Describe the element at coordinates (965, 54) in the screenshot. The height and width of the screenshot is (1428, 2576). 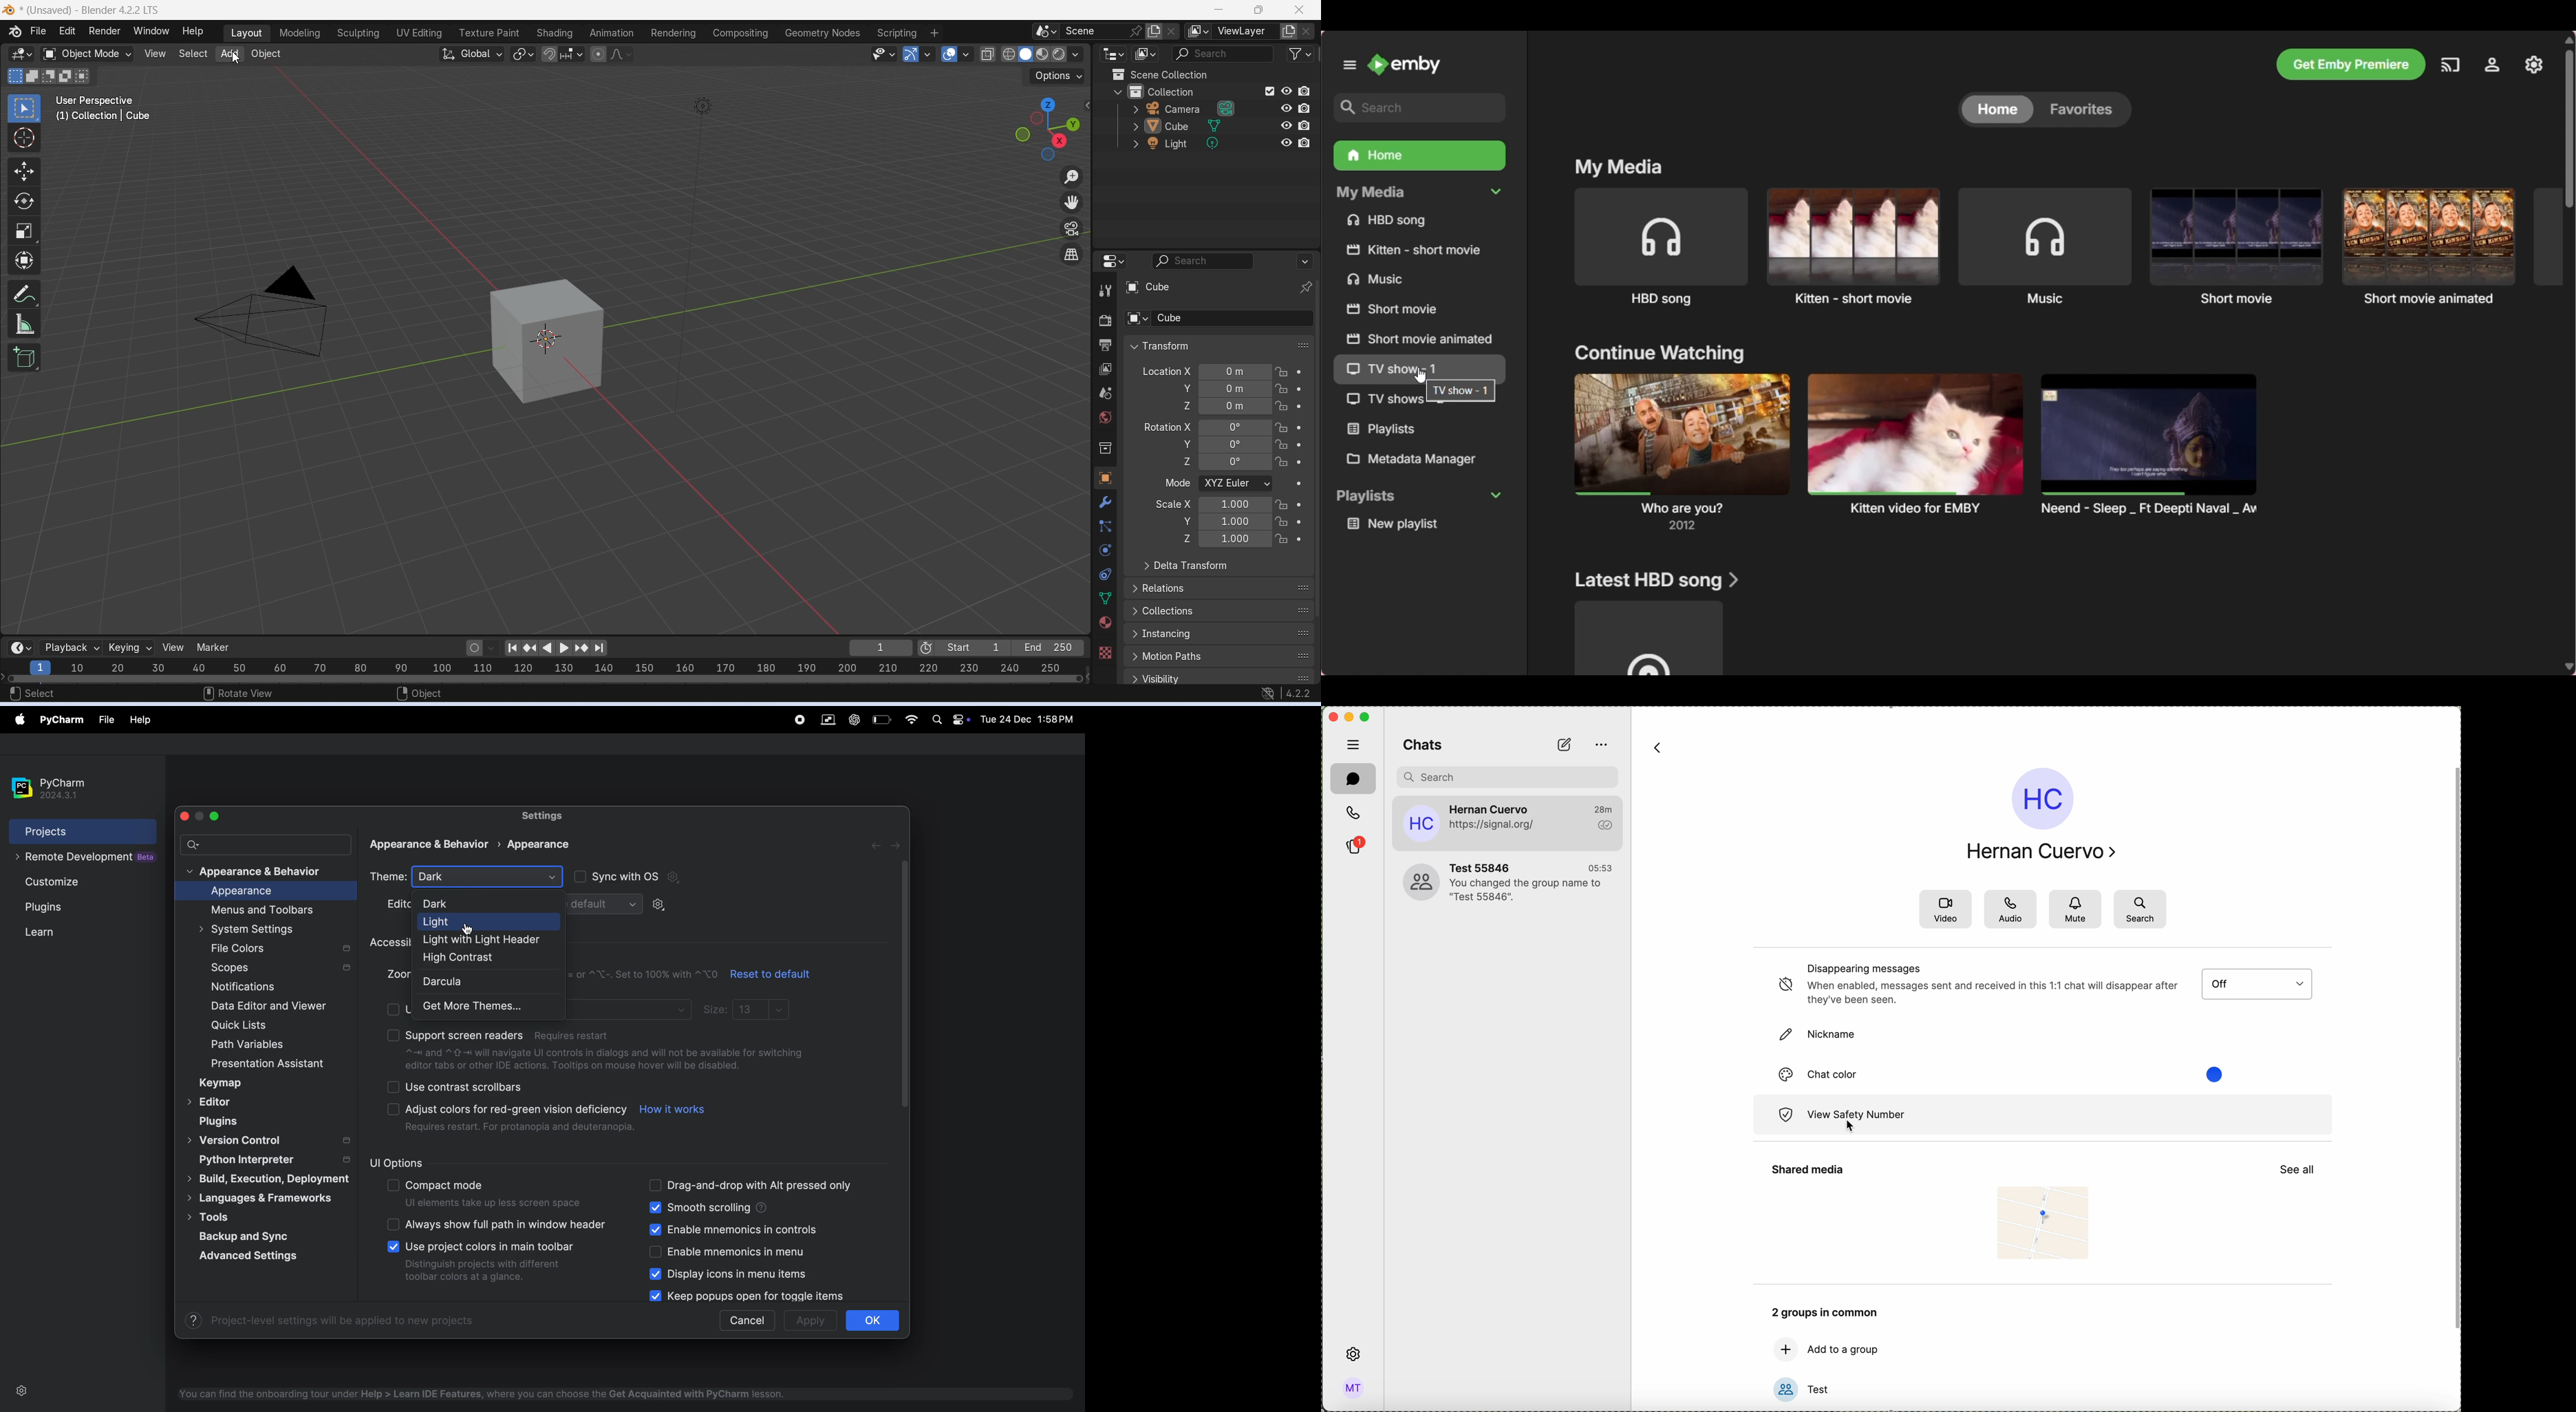
I see `overlays` at that location.